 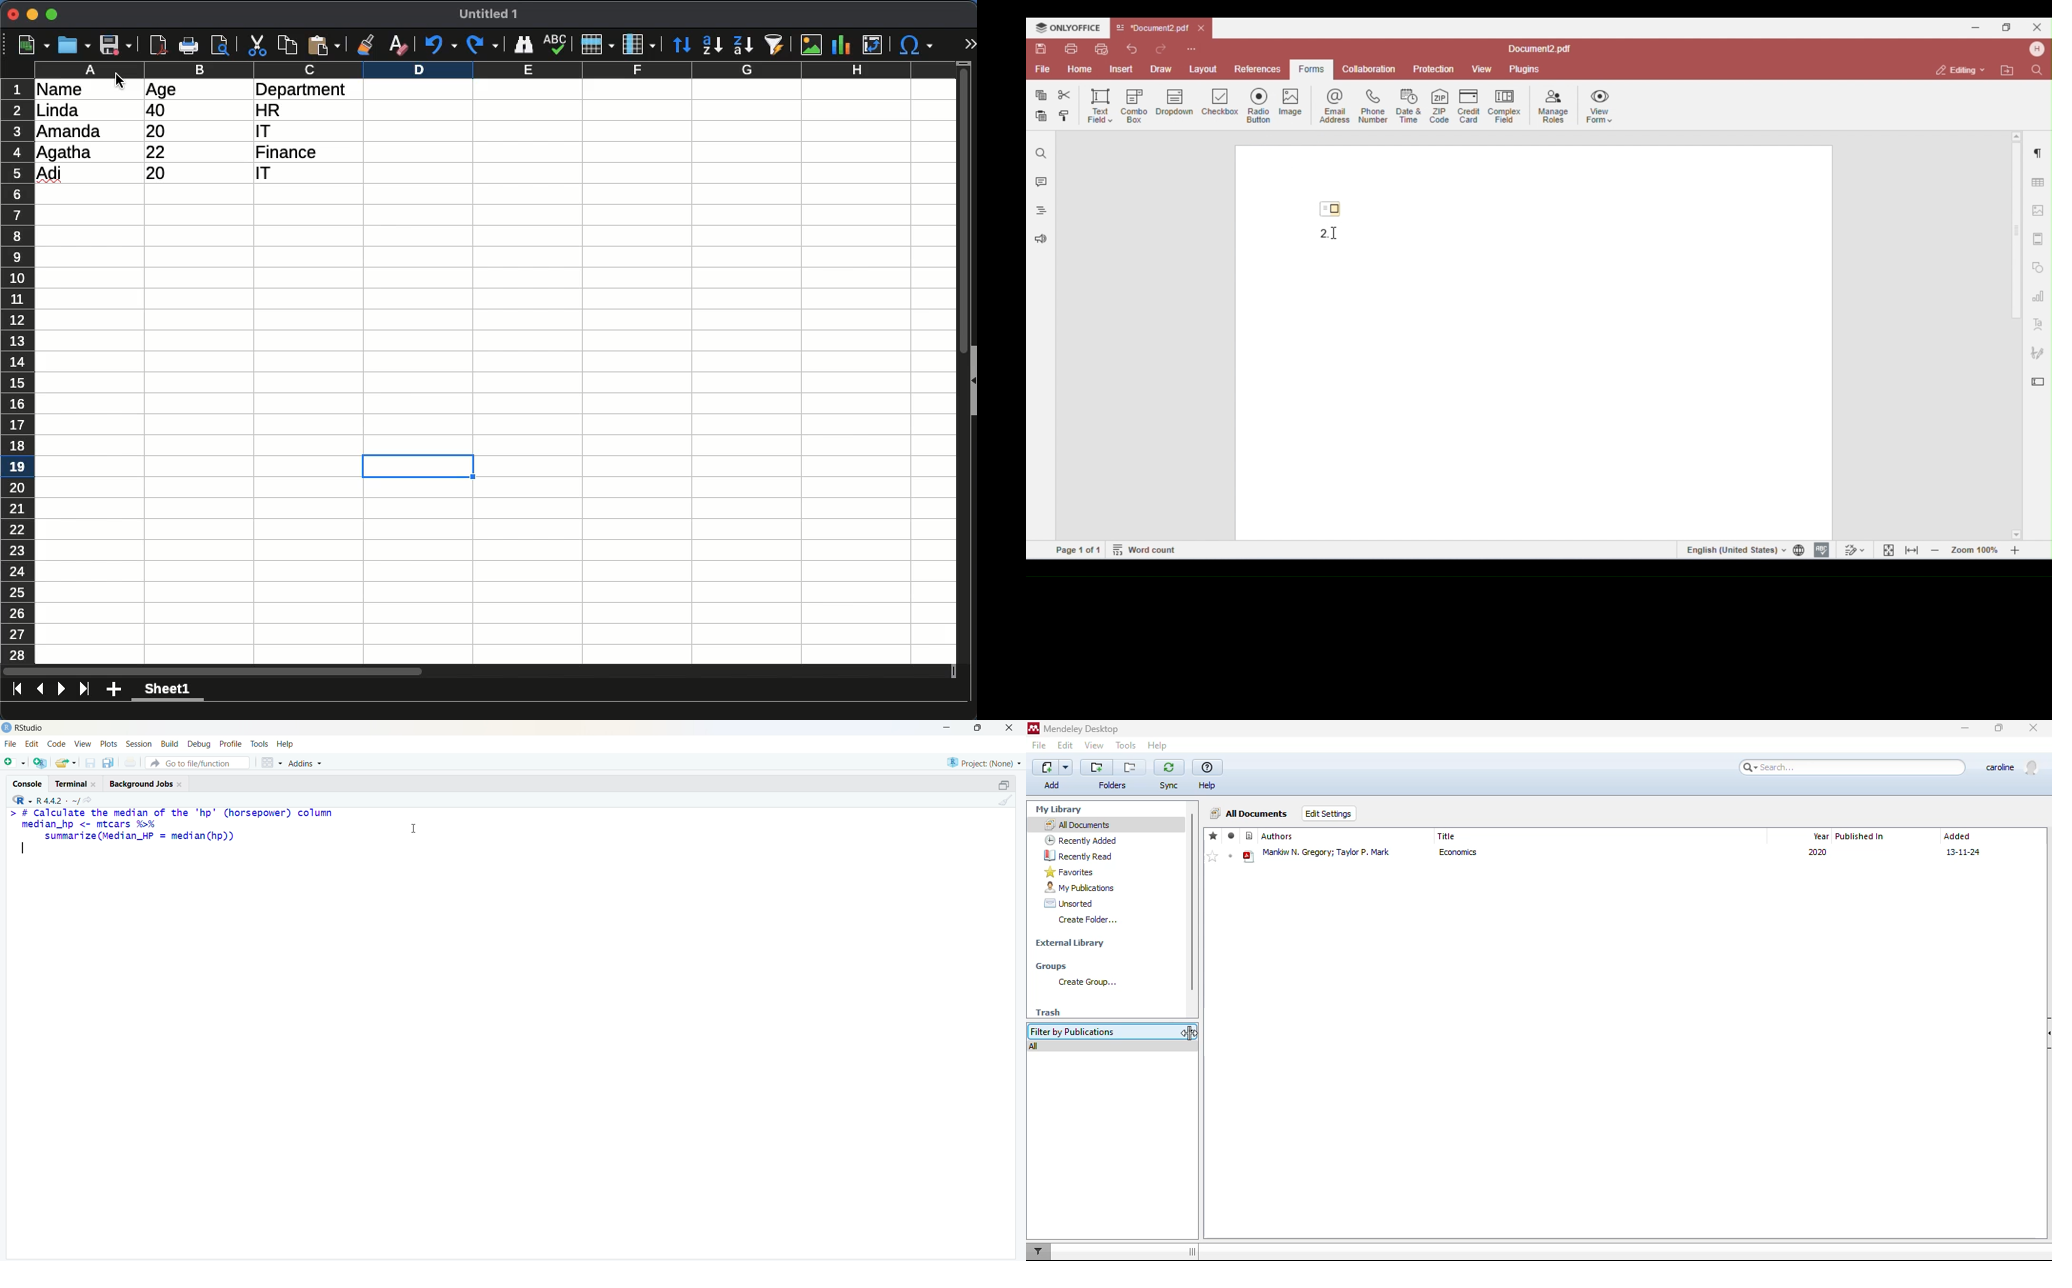 I want to click on reference type, so click(x=1250, y=836).